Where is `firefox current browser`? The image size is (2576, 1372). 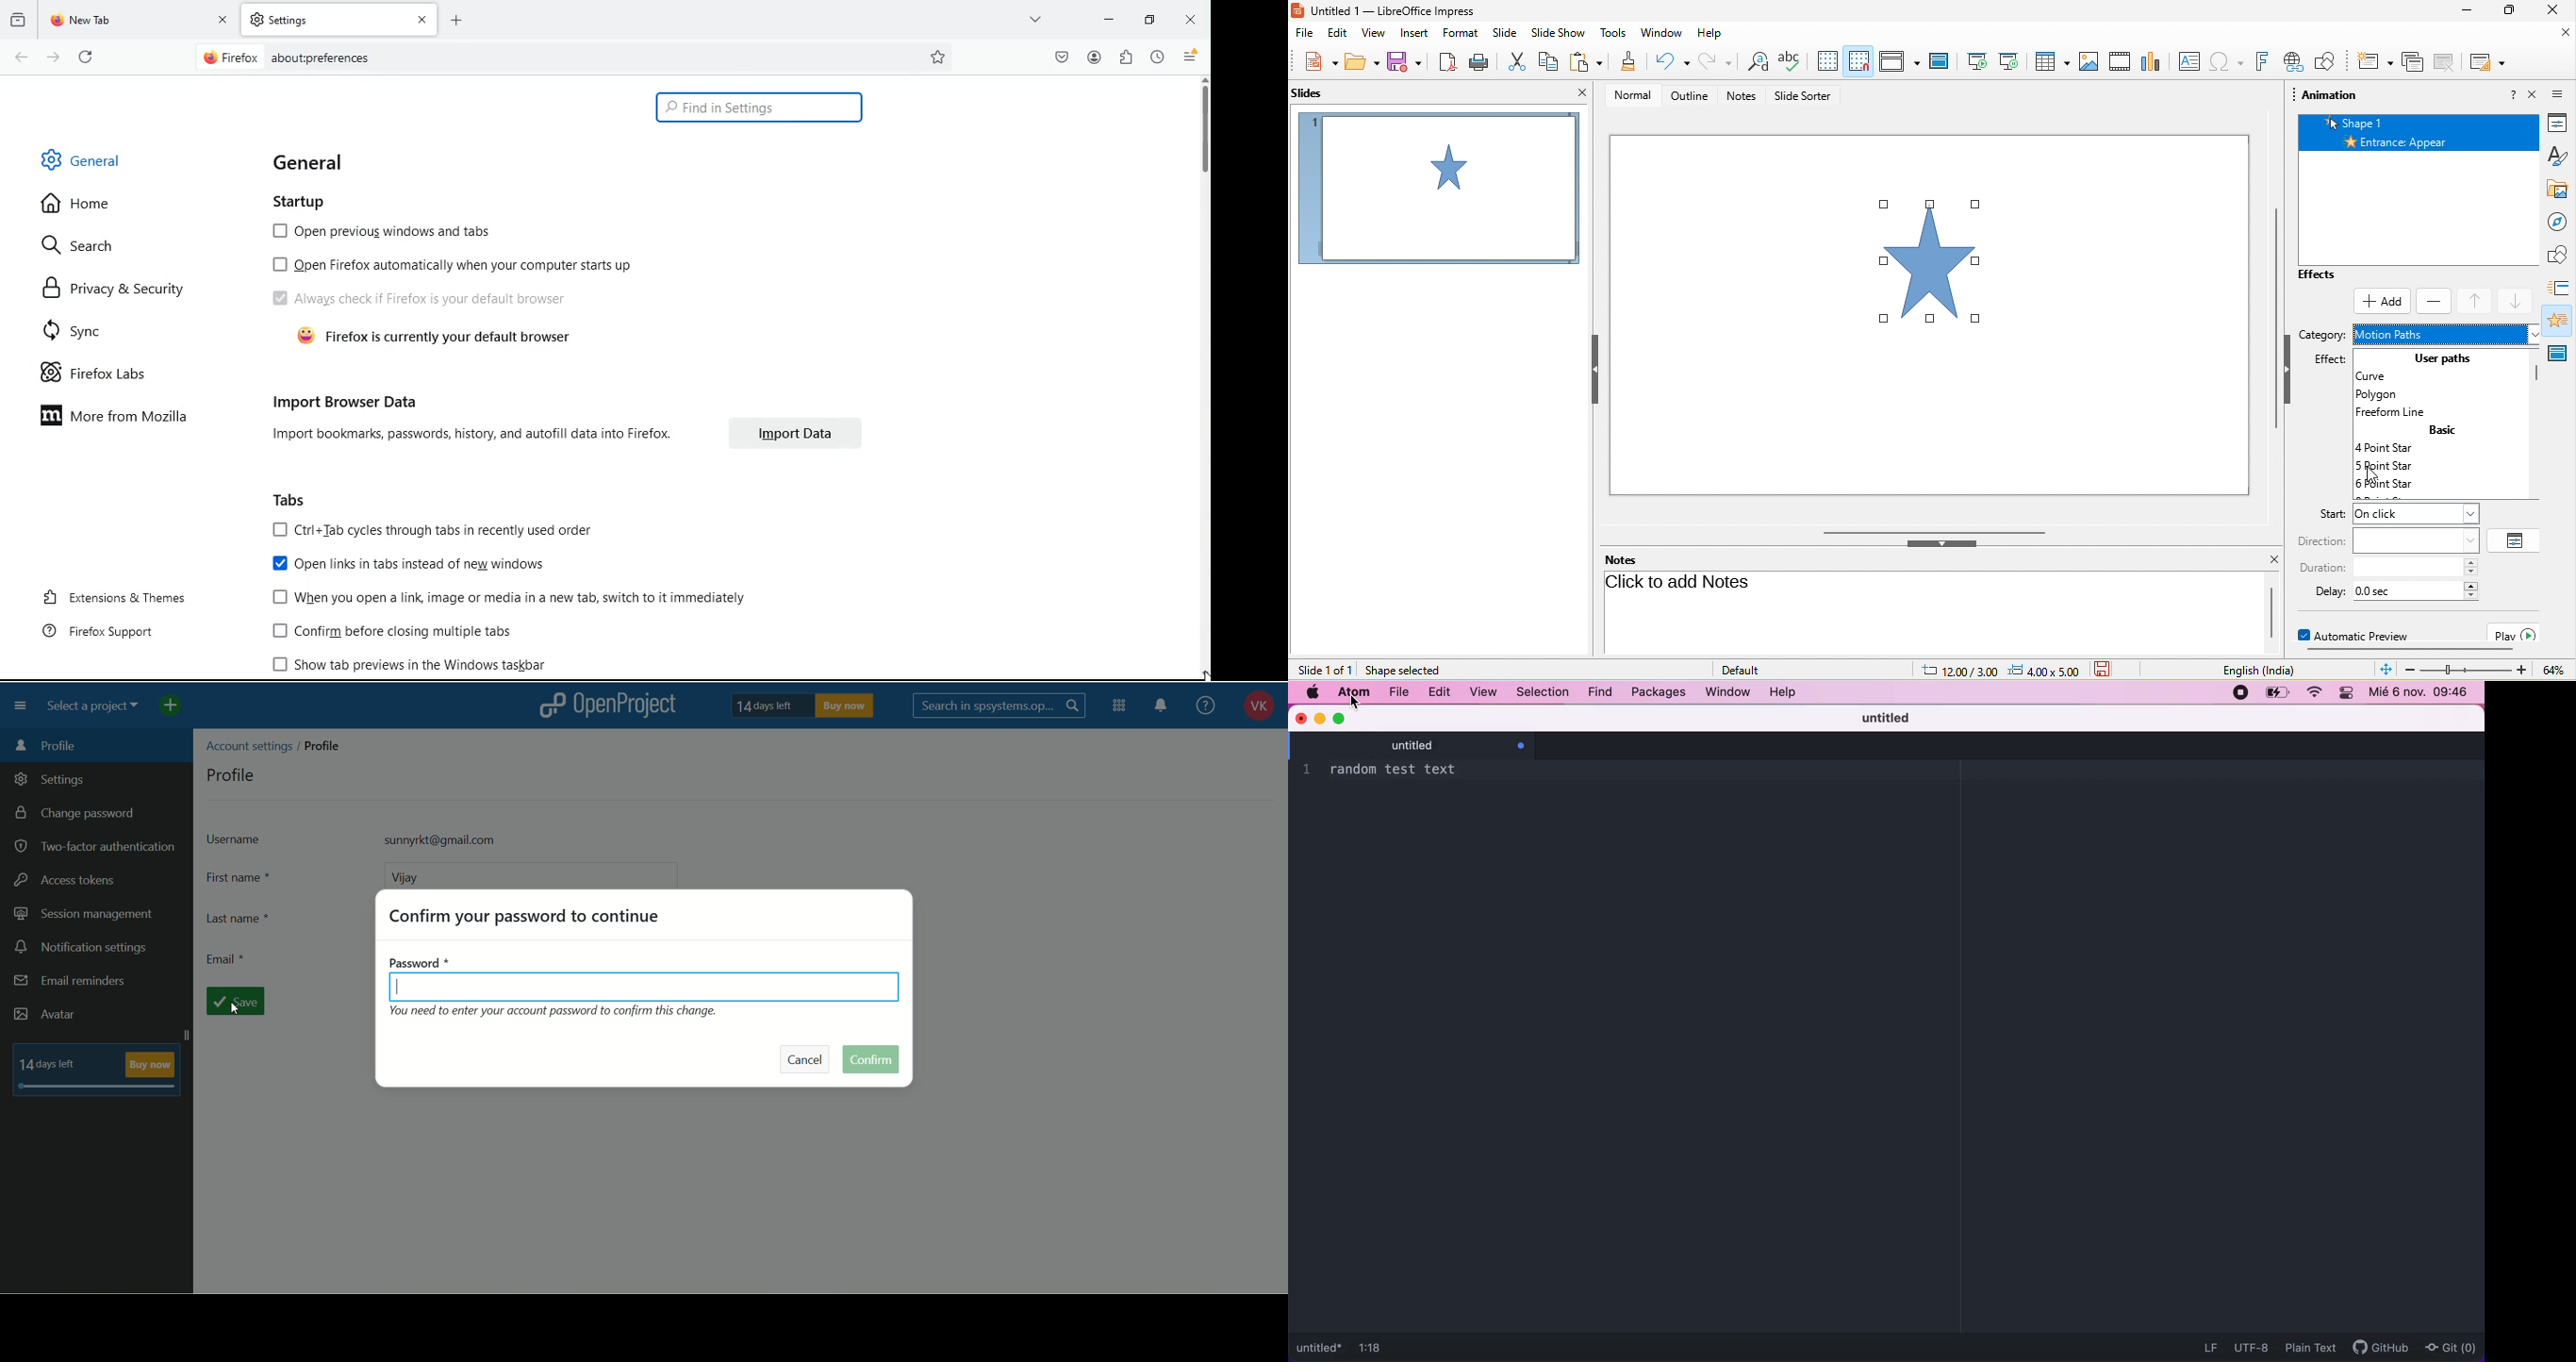 firefox current browser is located at coordinates (433, 339).